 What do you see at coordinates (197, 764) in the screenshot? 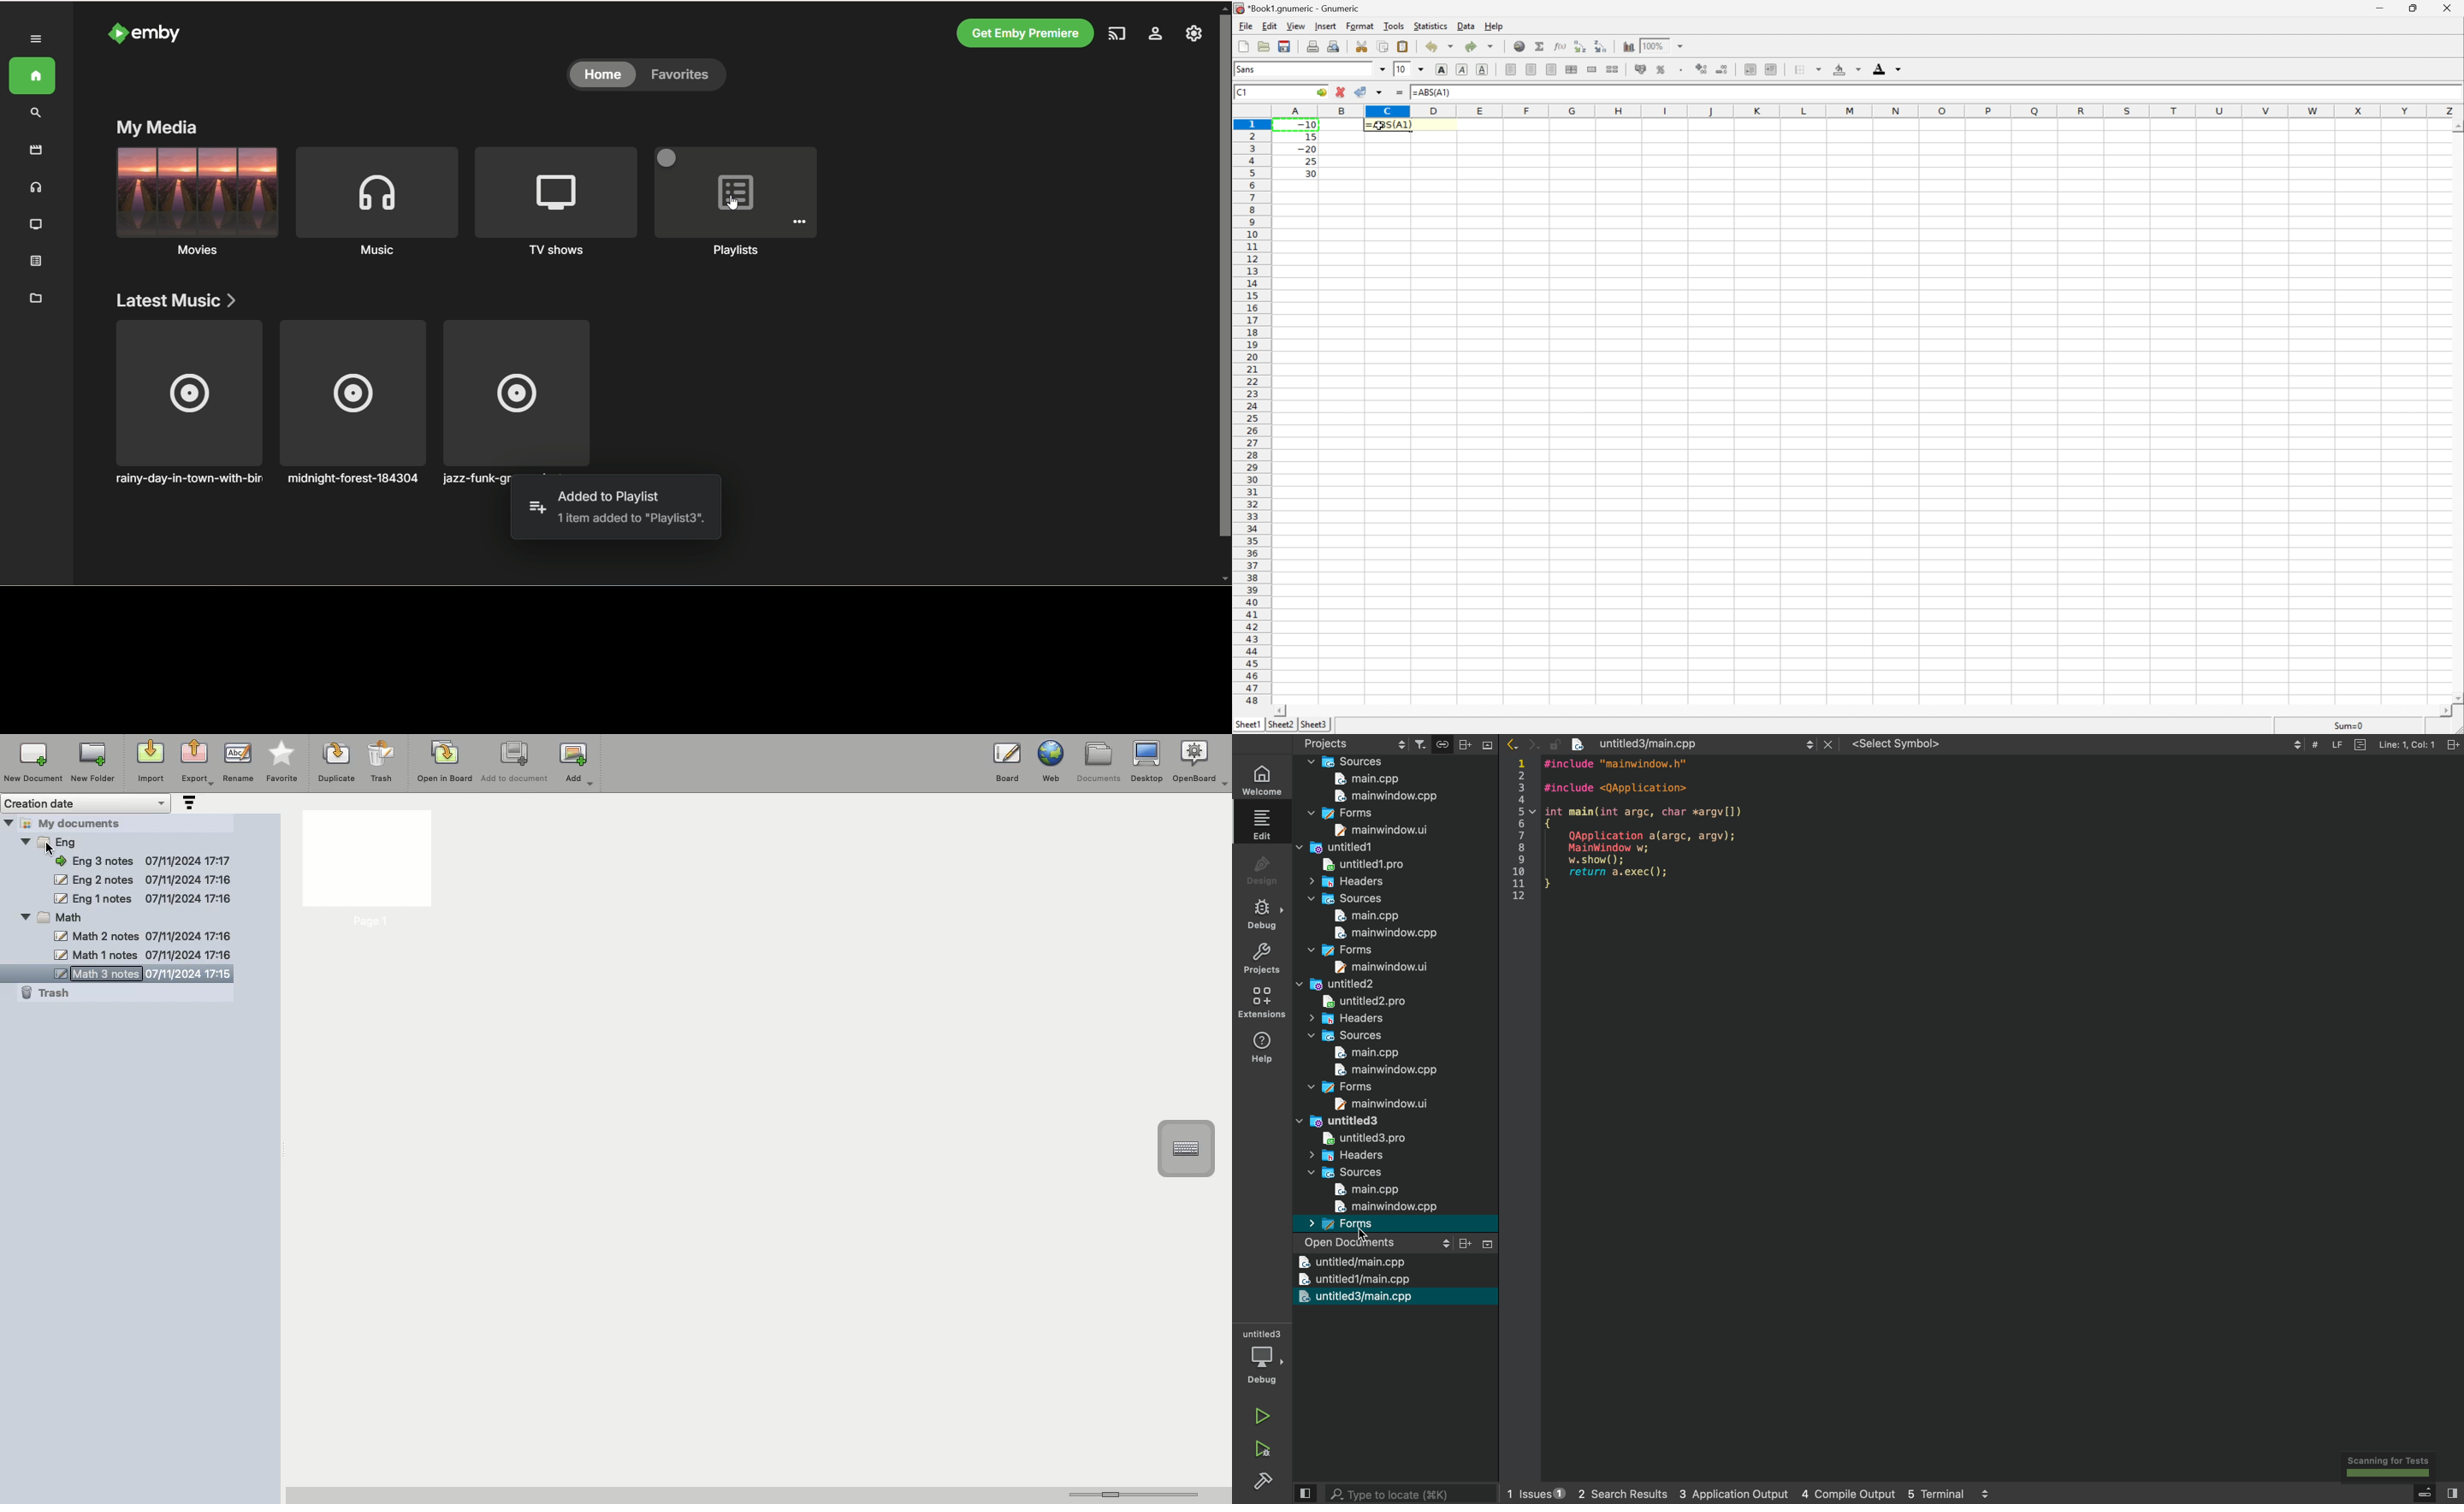
I see `Export` at bounding box center [197, 764].